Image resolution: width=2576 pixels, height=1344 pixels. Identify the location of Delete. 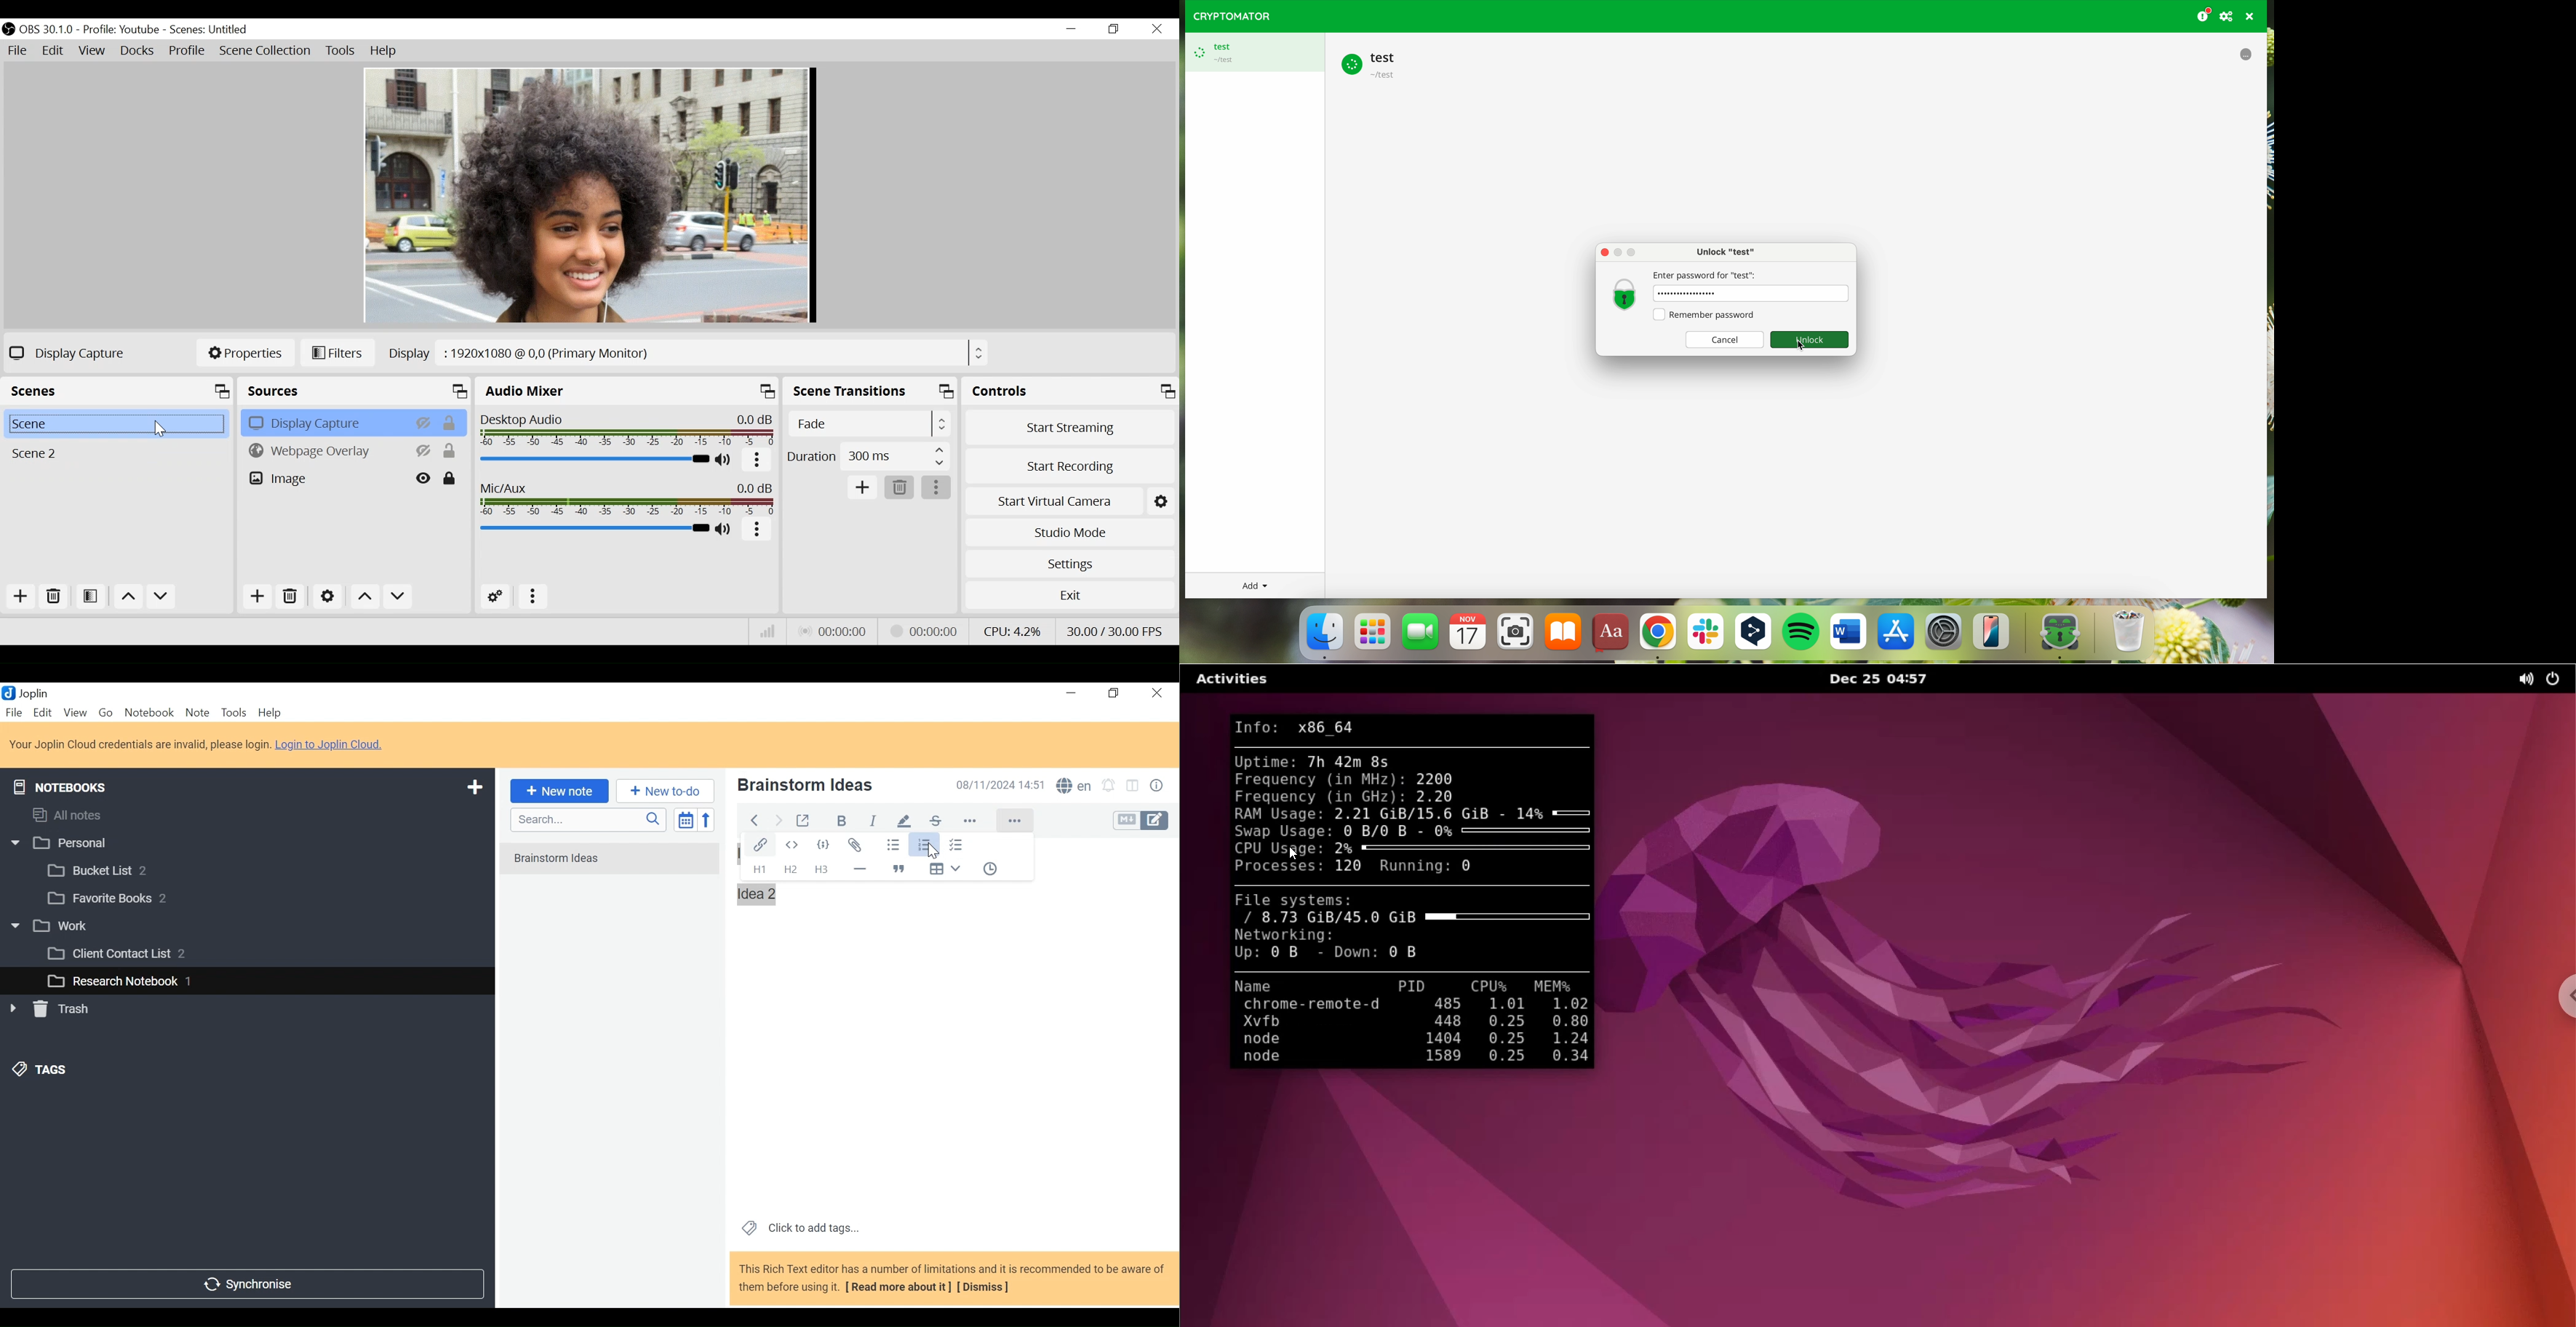
(898, 487).